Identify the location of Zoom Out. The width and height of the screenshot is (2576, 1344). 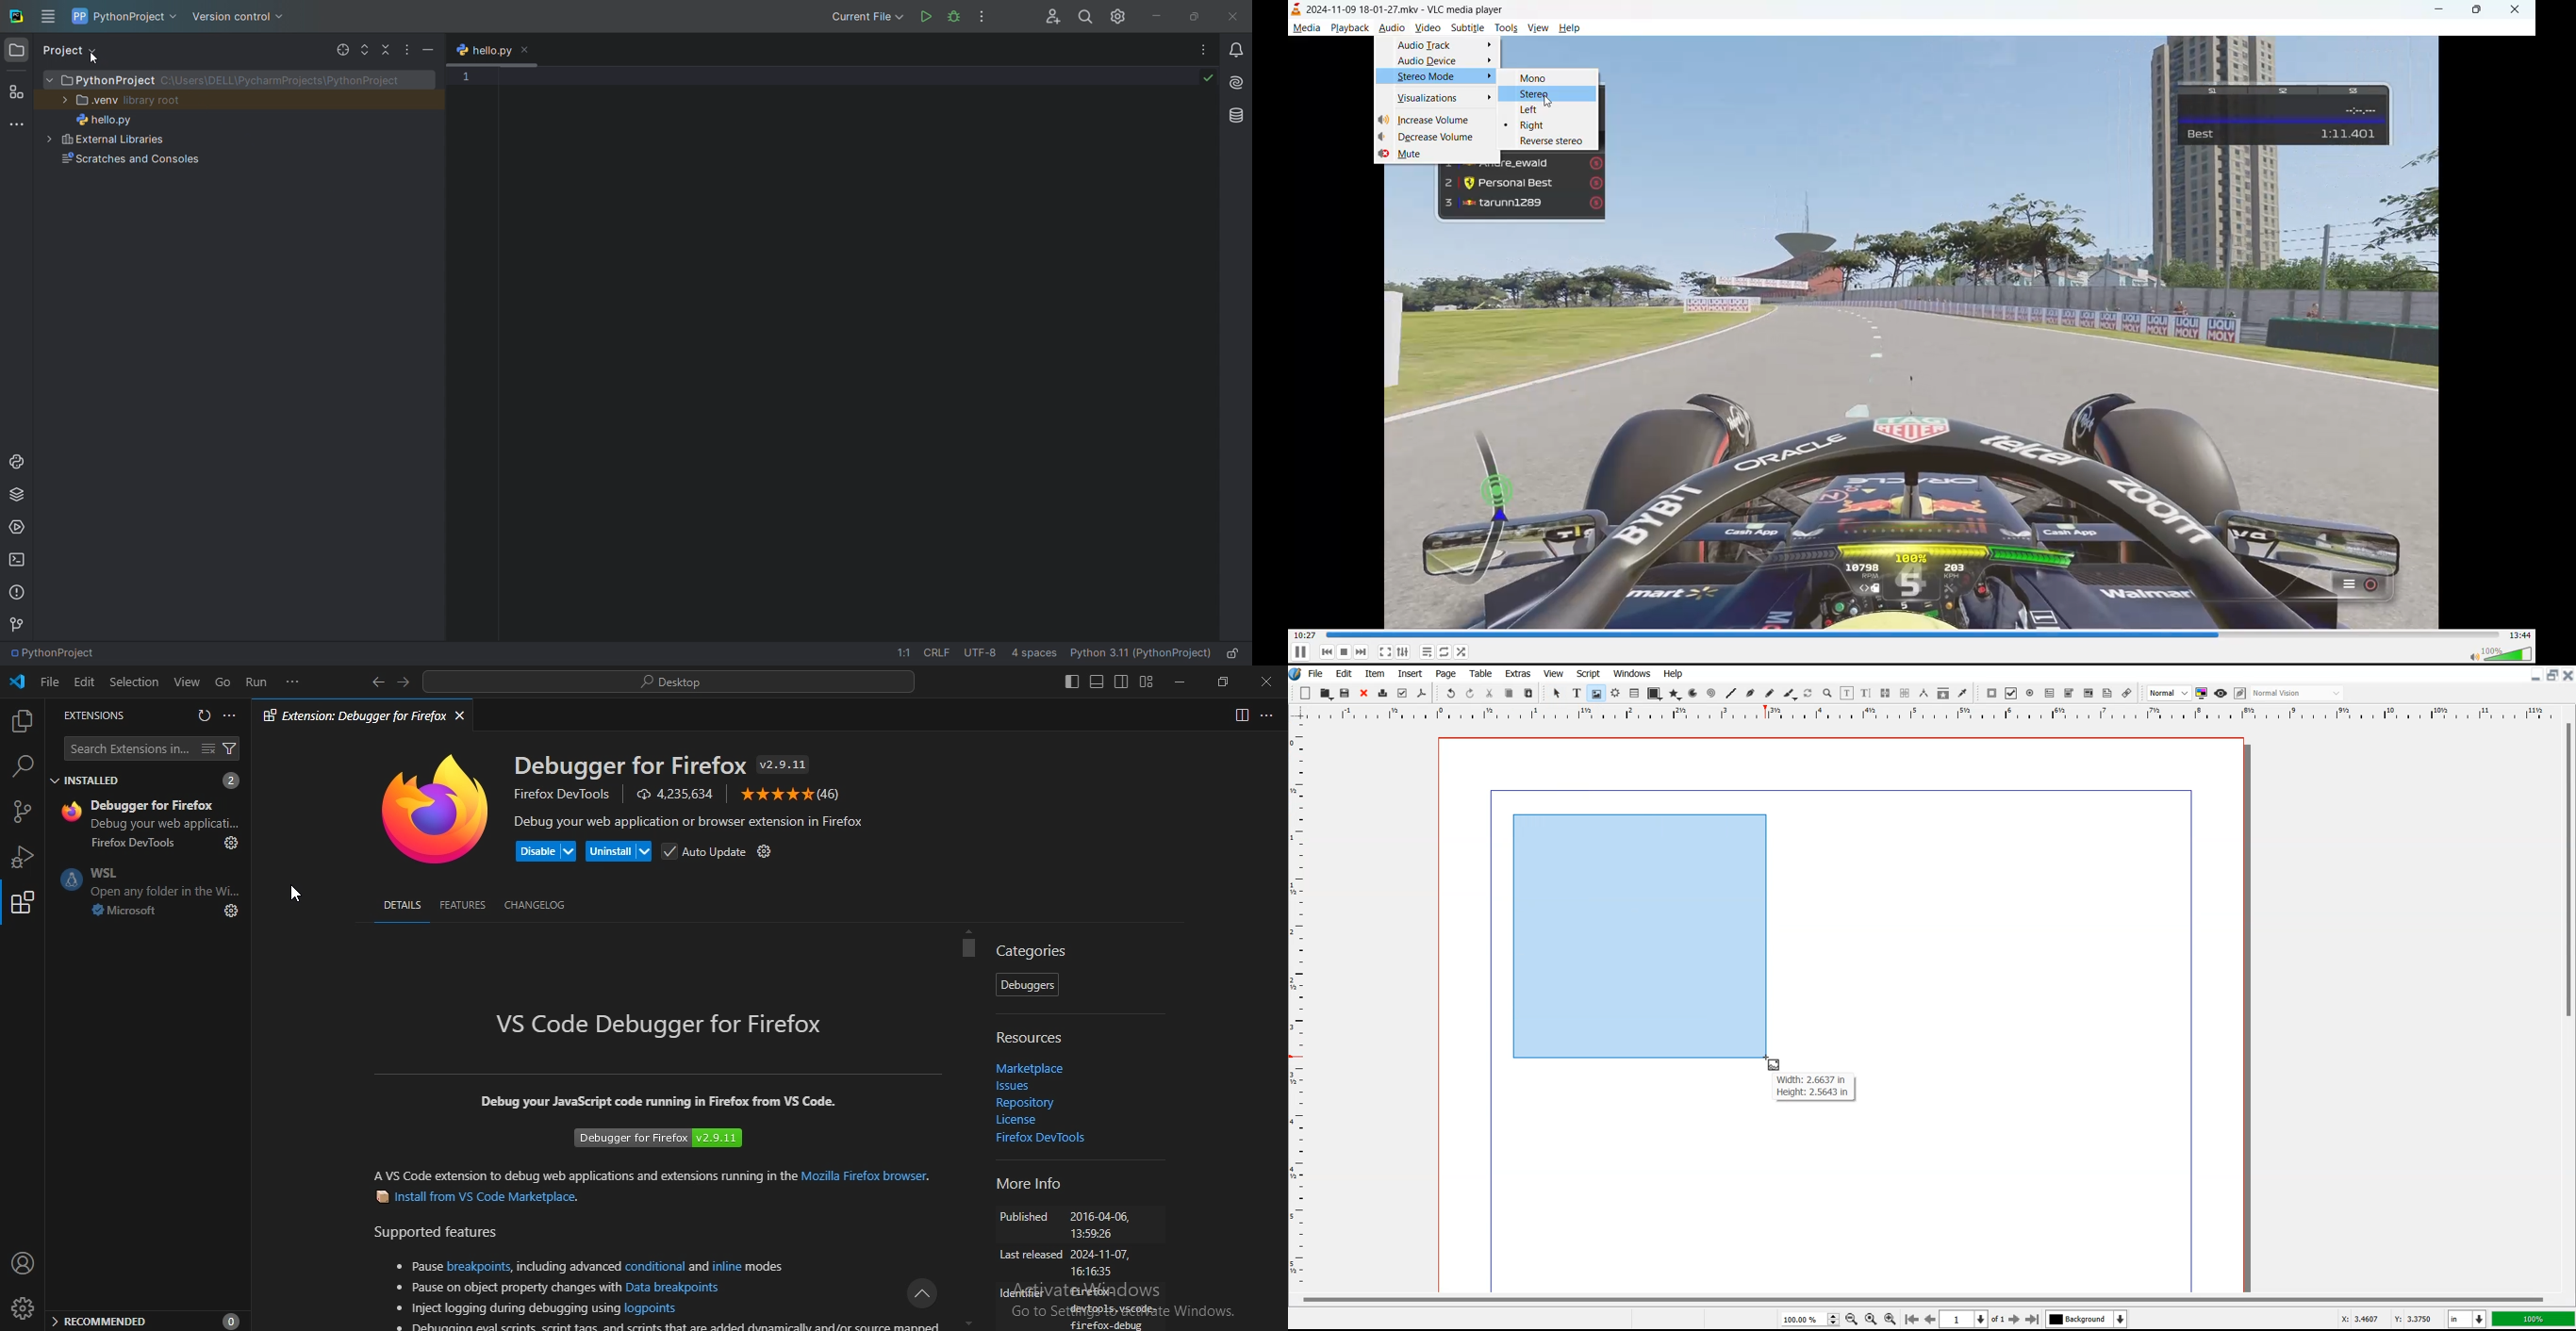
(1851, 1319).